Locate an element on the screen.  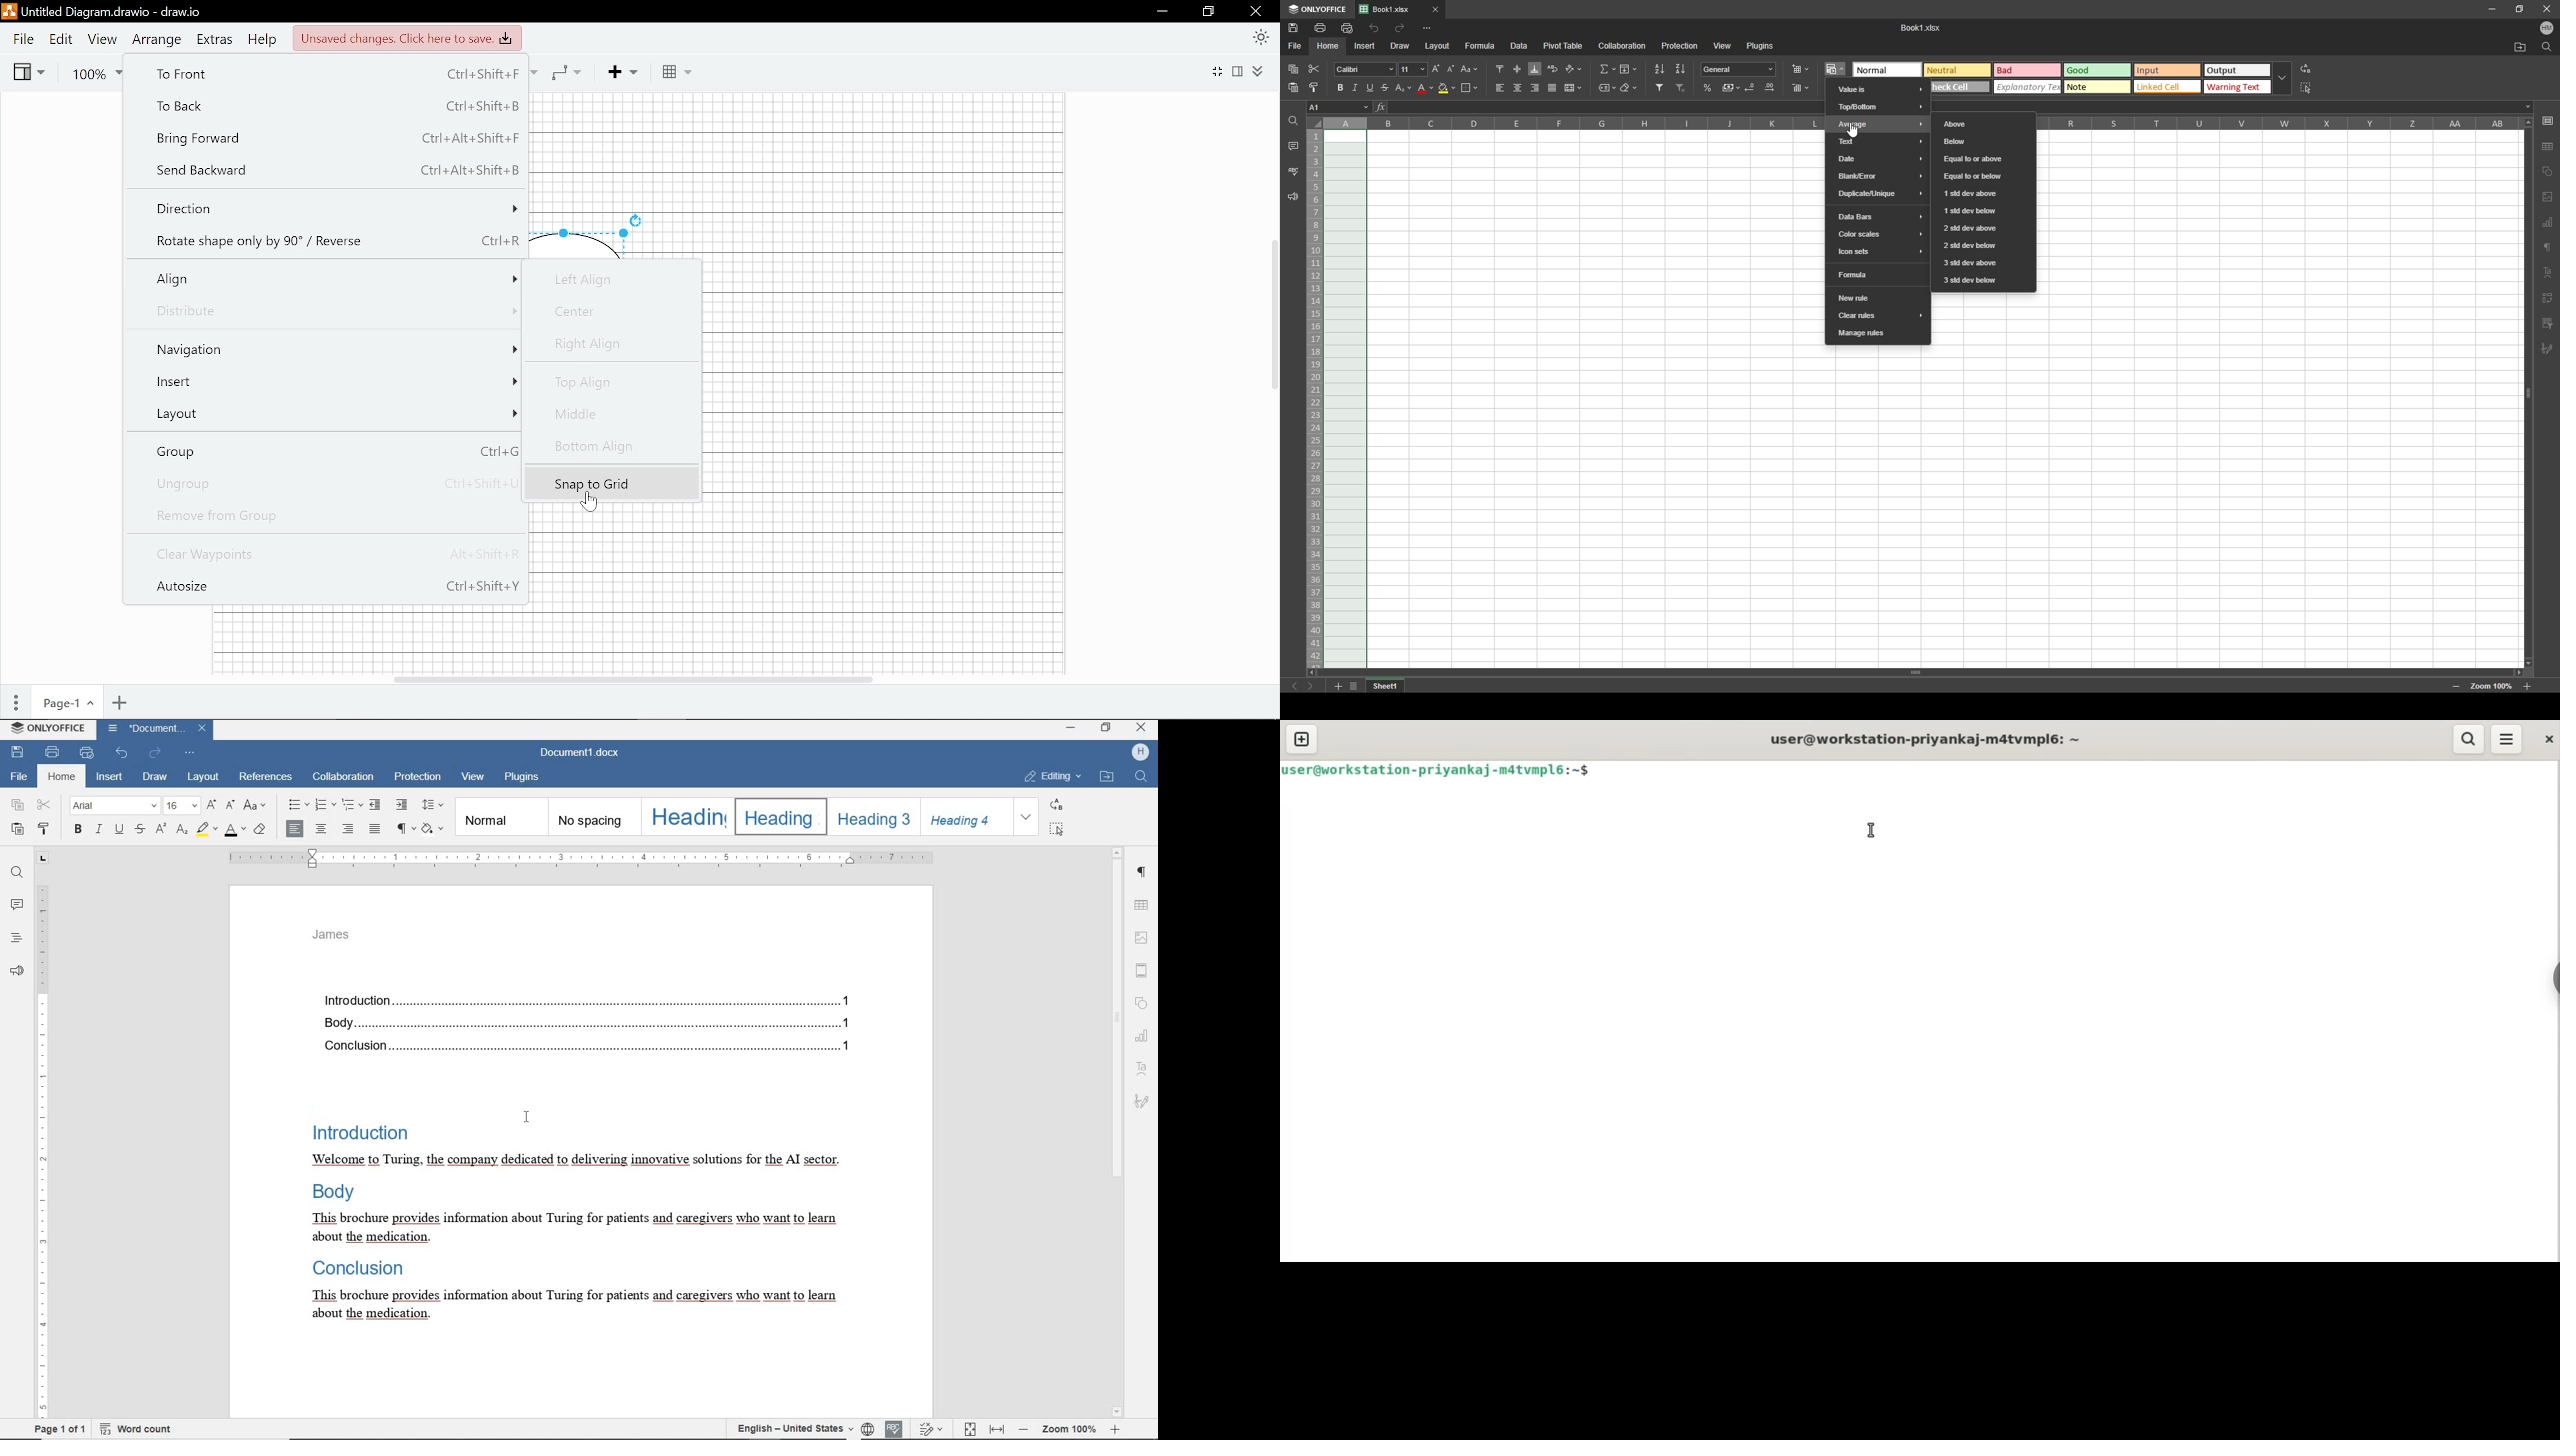
remove filter is located at coordinates (1681, 87).